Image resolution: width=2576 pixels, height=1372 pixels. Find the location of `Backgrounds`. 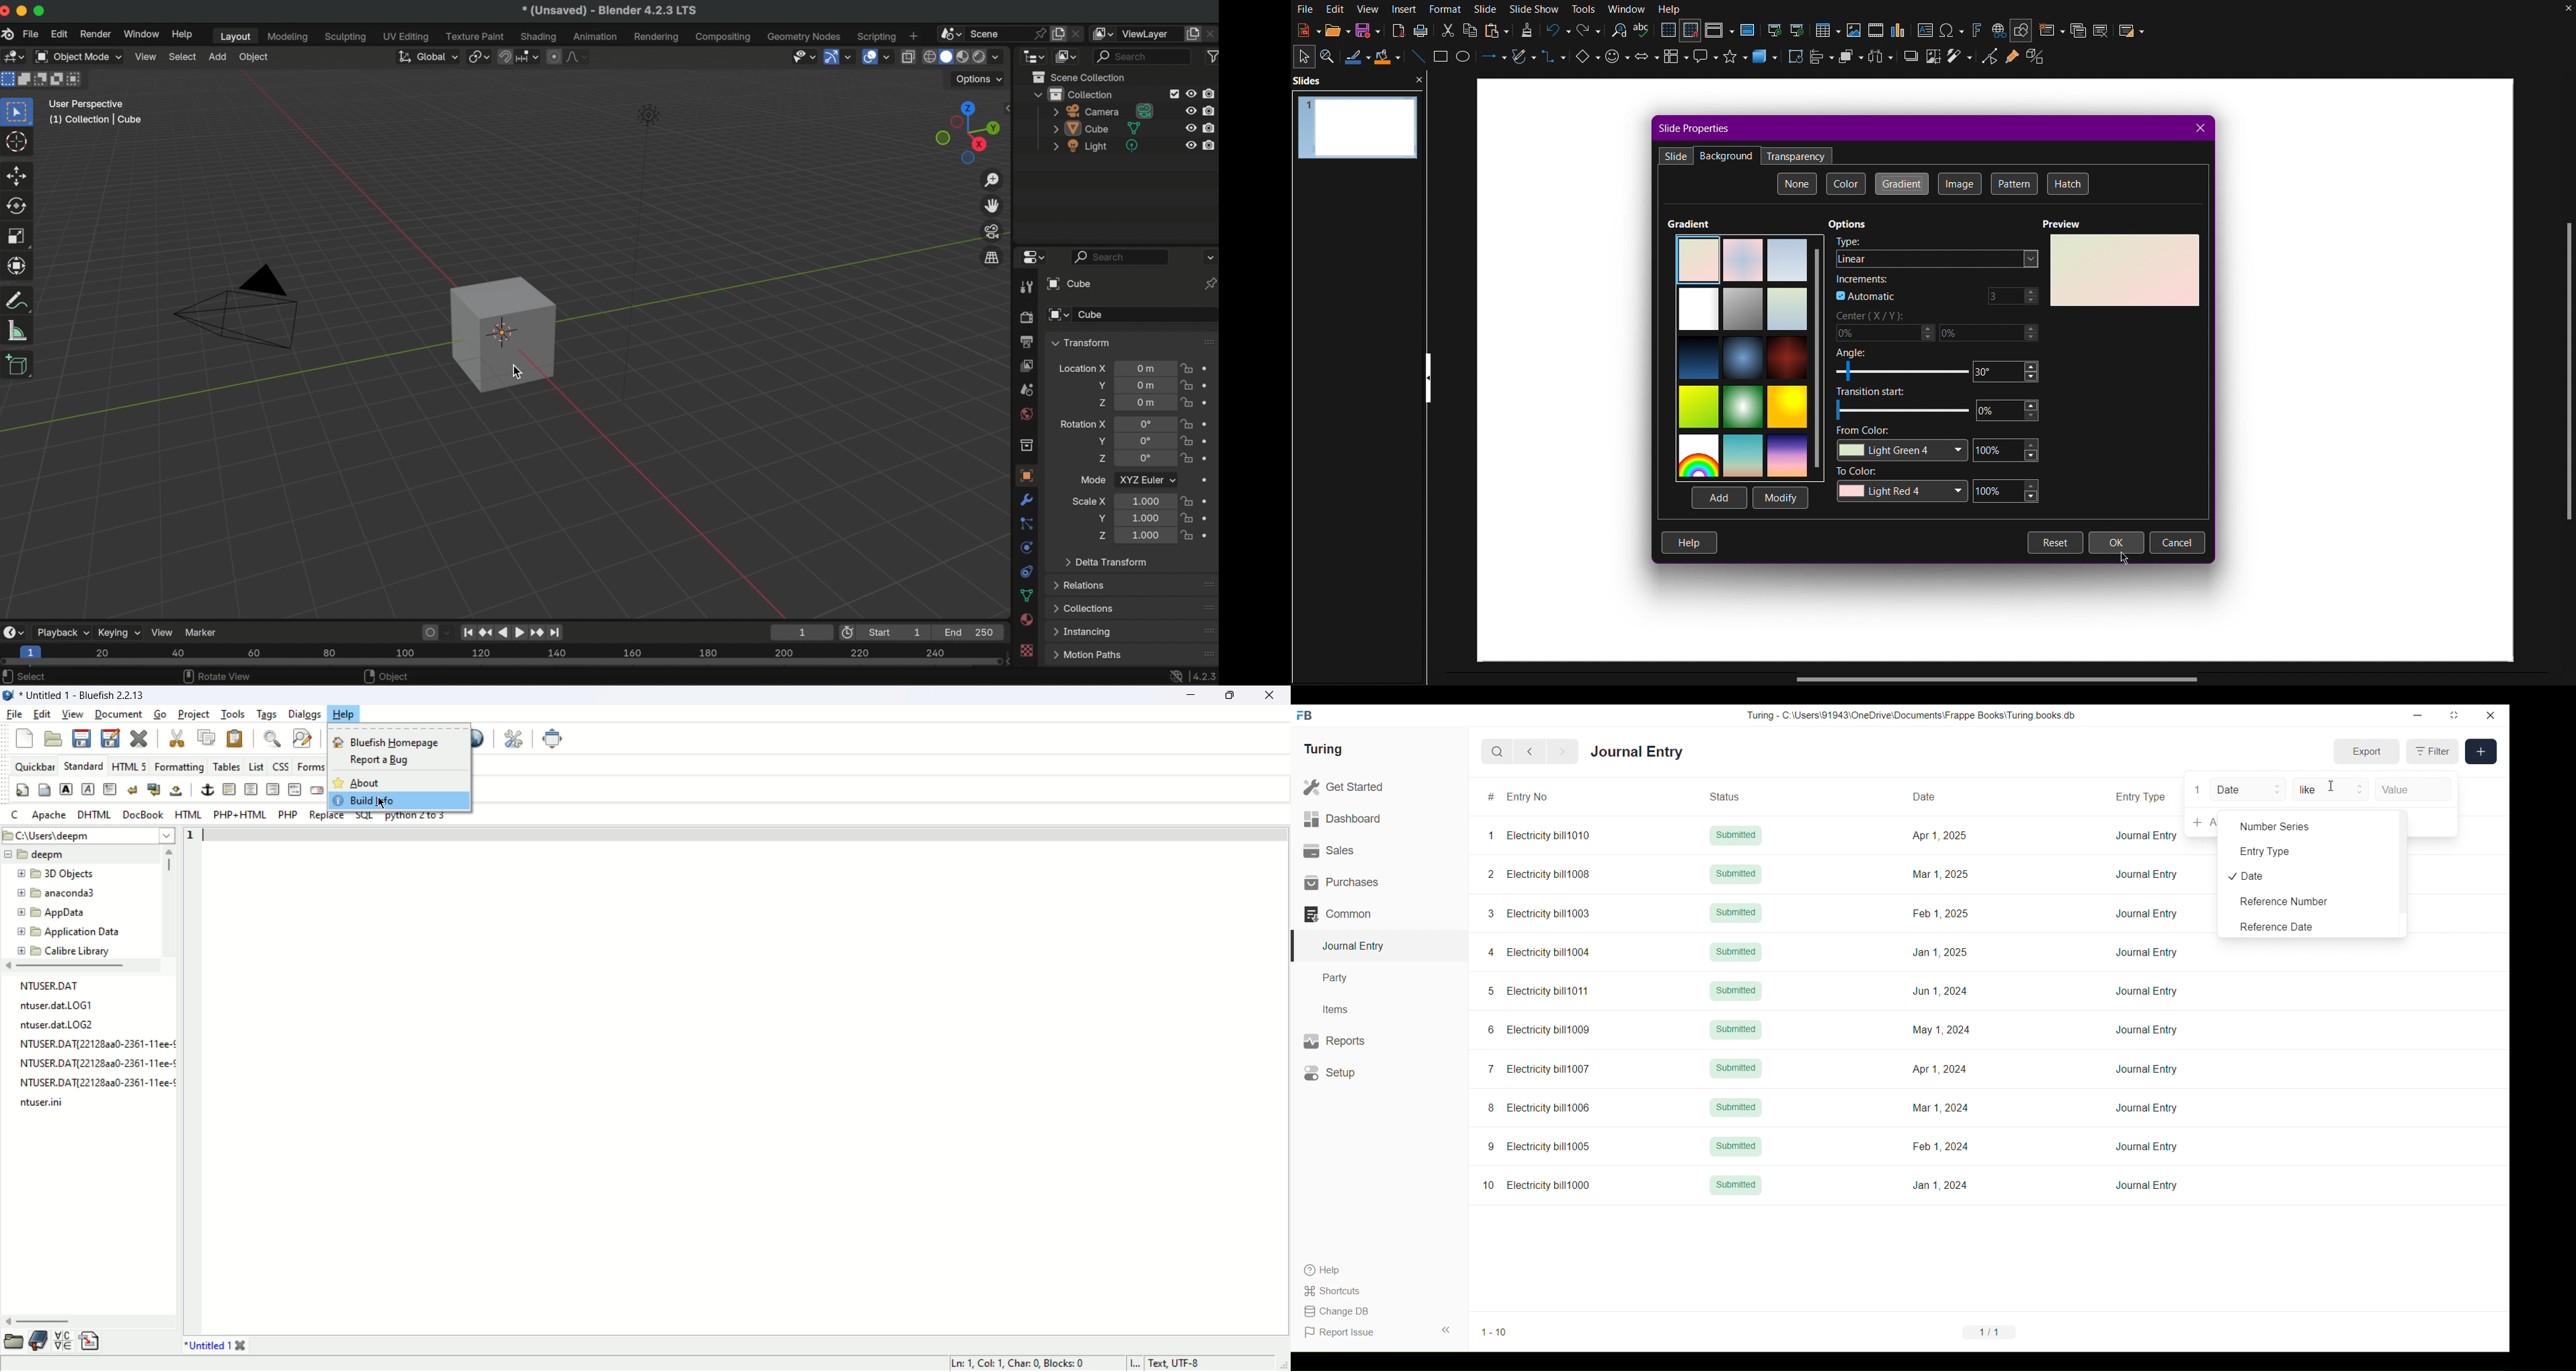

Backgrounds is located at coordinates (1727, 156).